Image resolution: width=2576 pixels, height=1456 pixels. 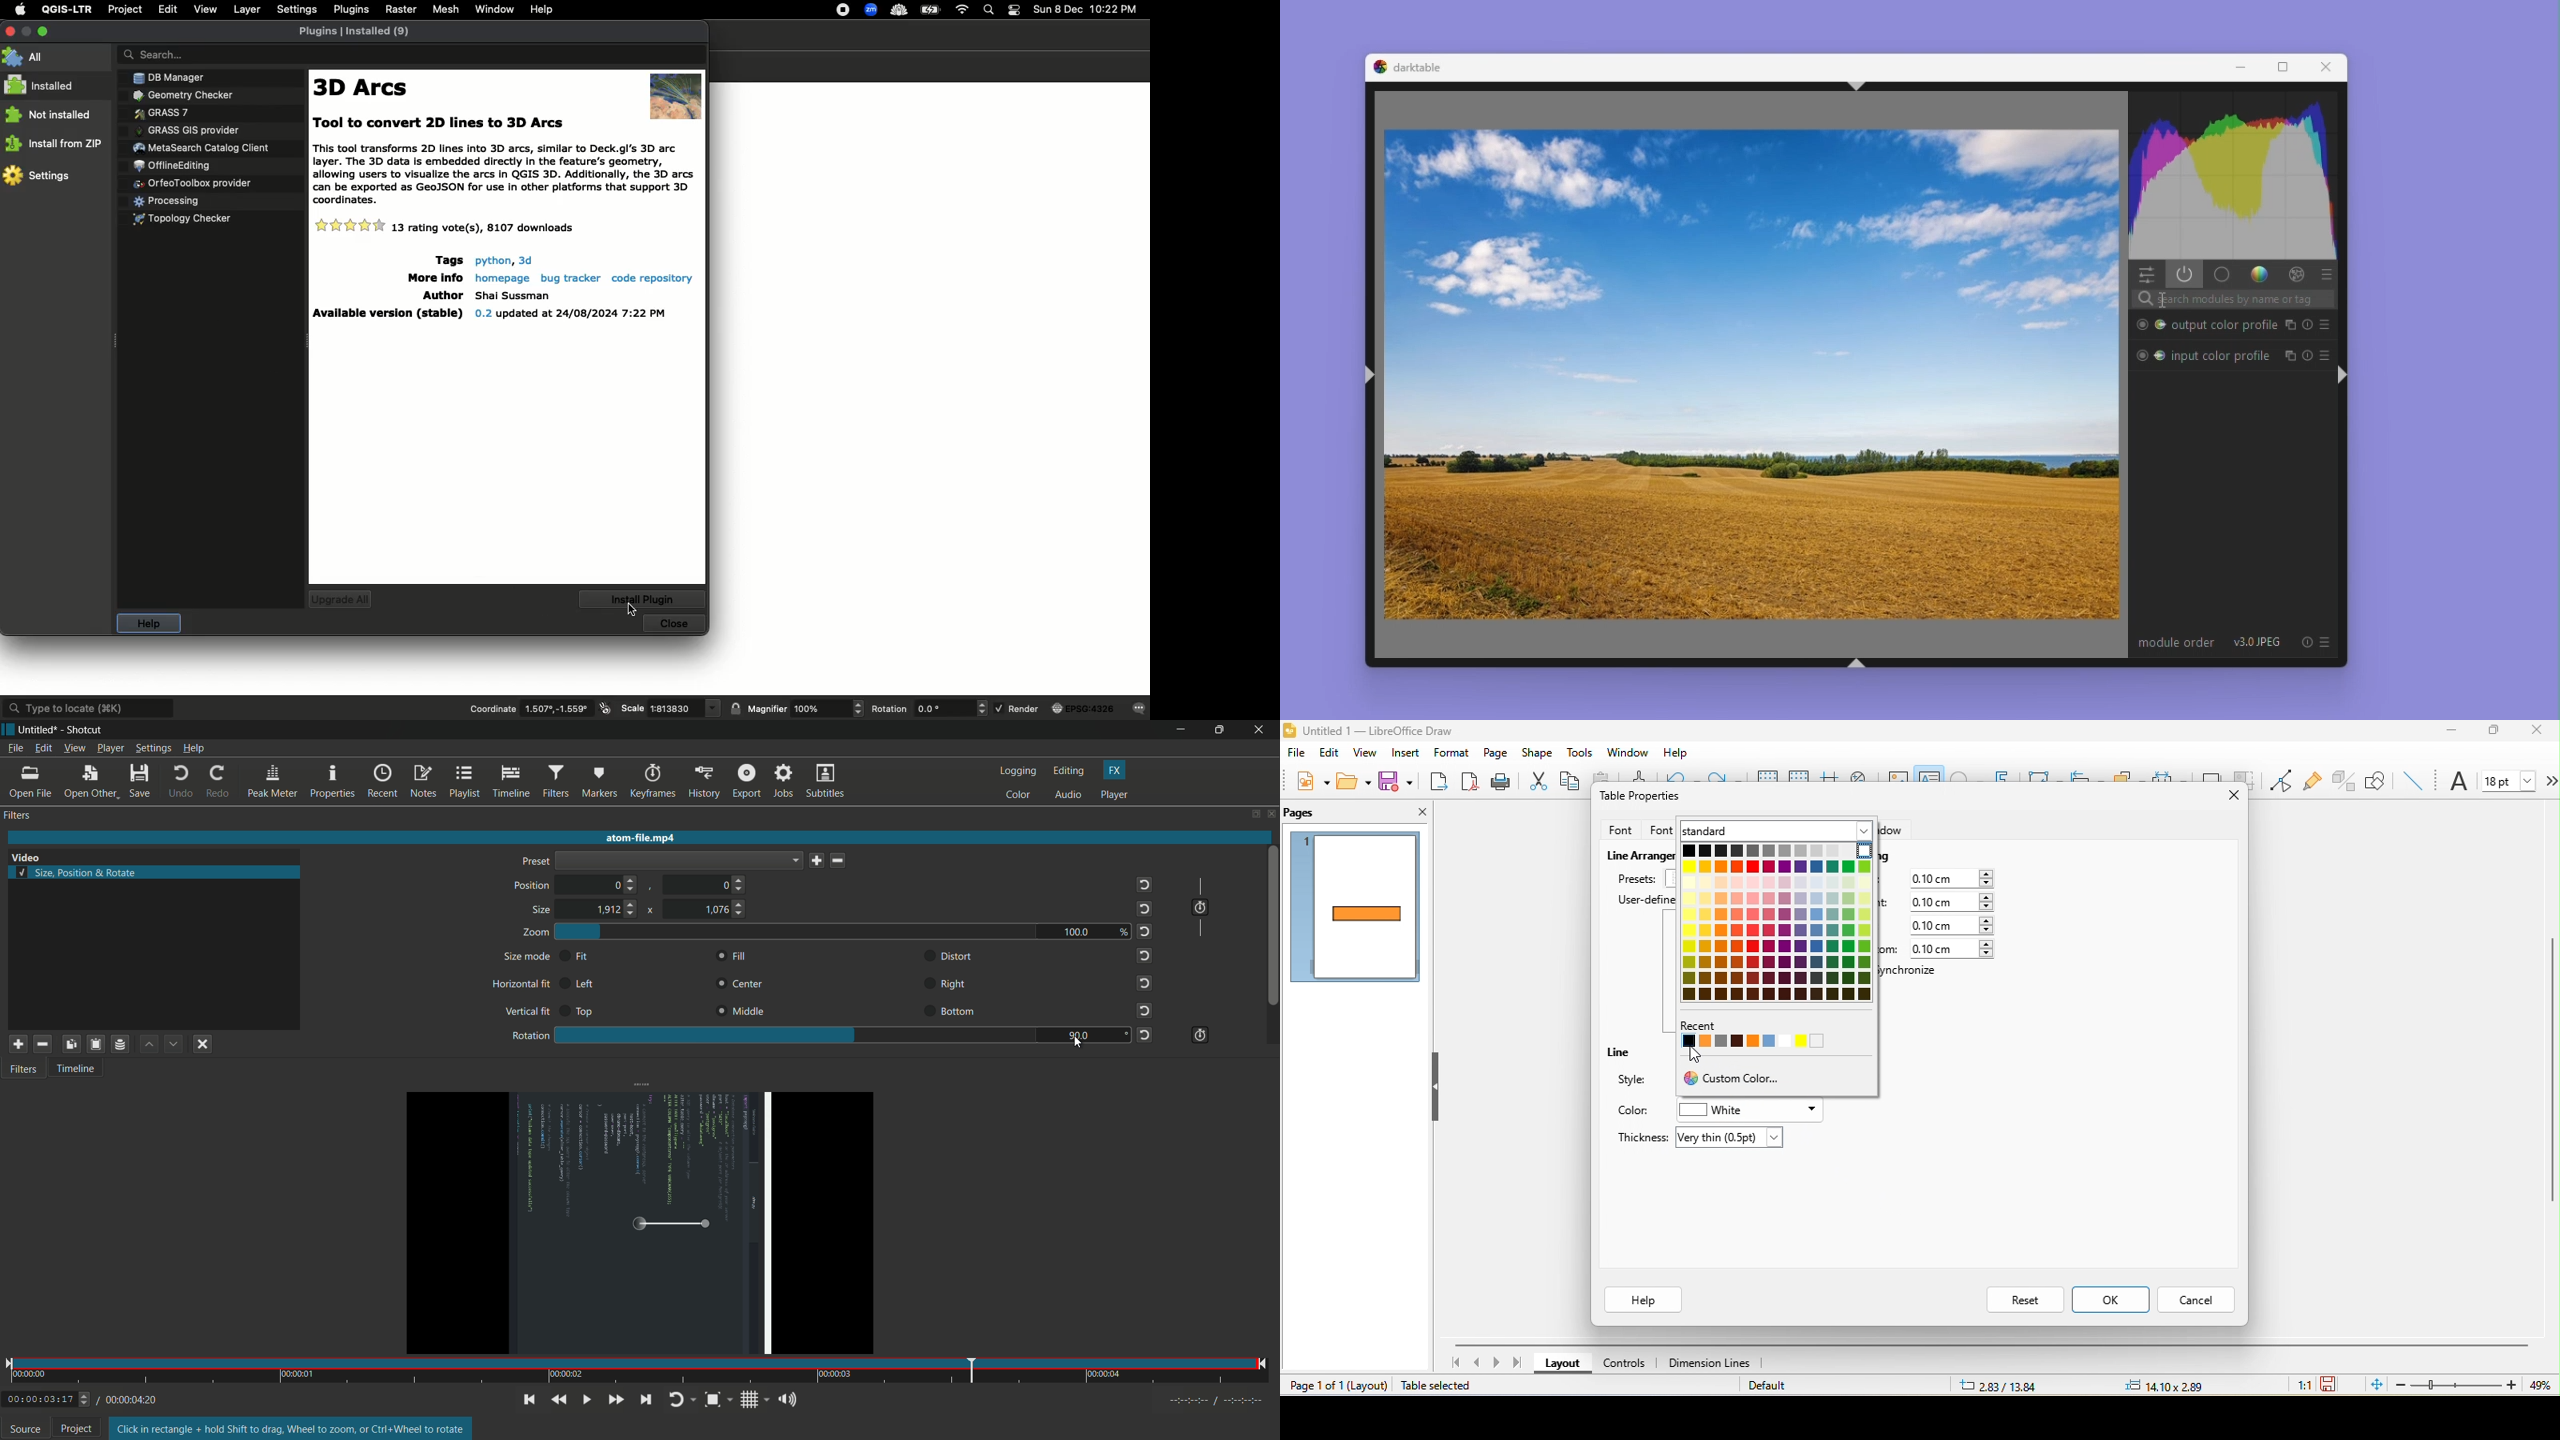 What do you see at coordinates (446, 10) in the screenshot?
I see `Mesh` at bounding box center [446, 10].